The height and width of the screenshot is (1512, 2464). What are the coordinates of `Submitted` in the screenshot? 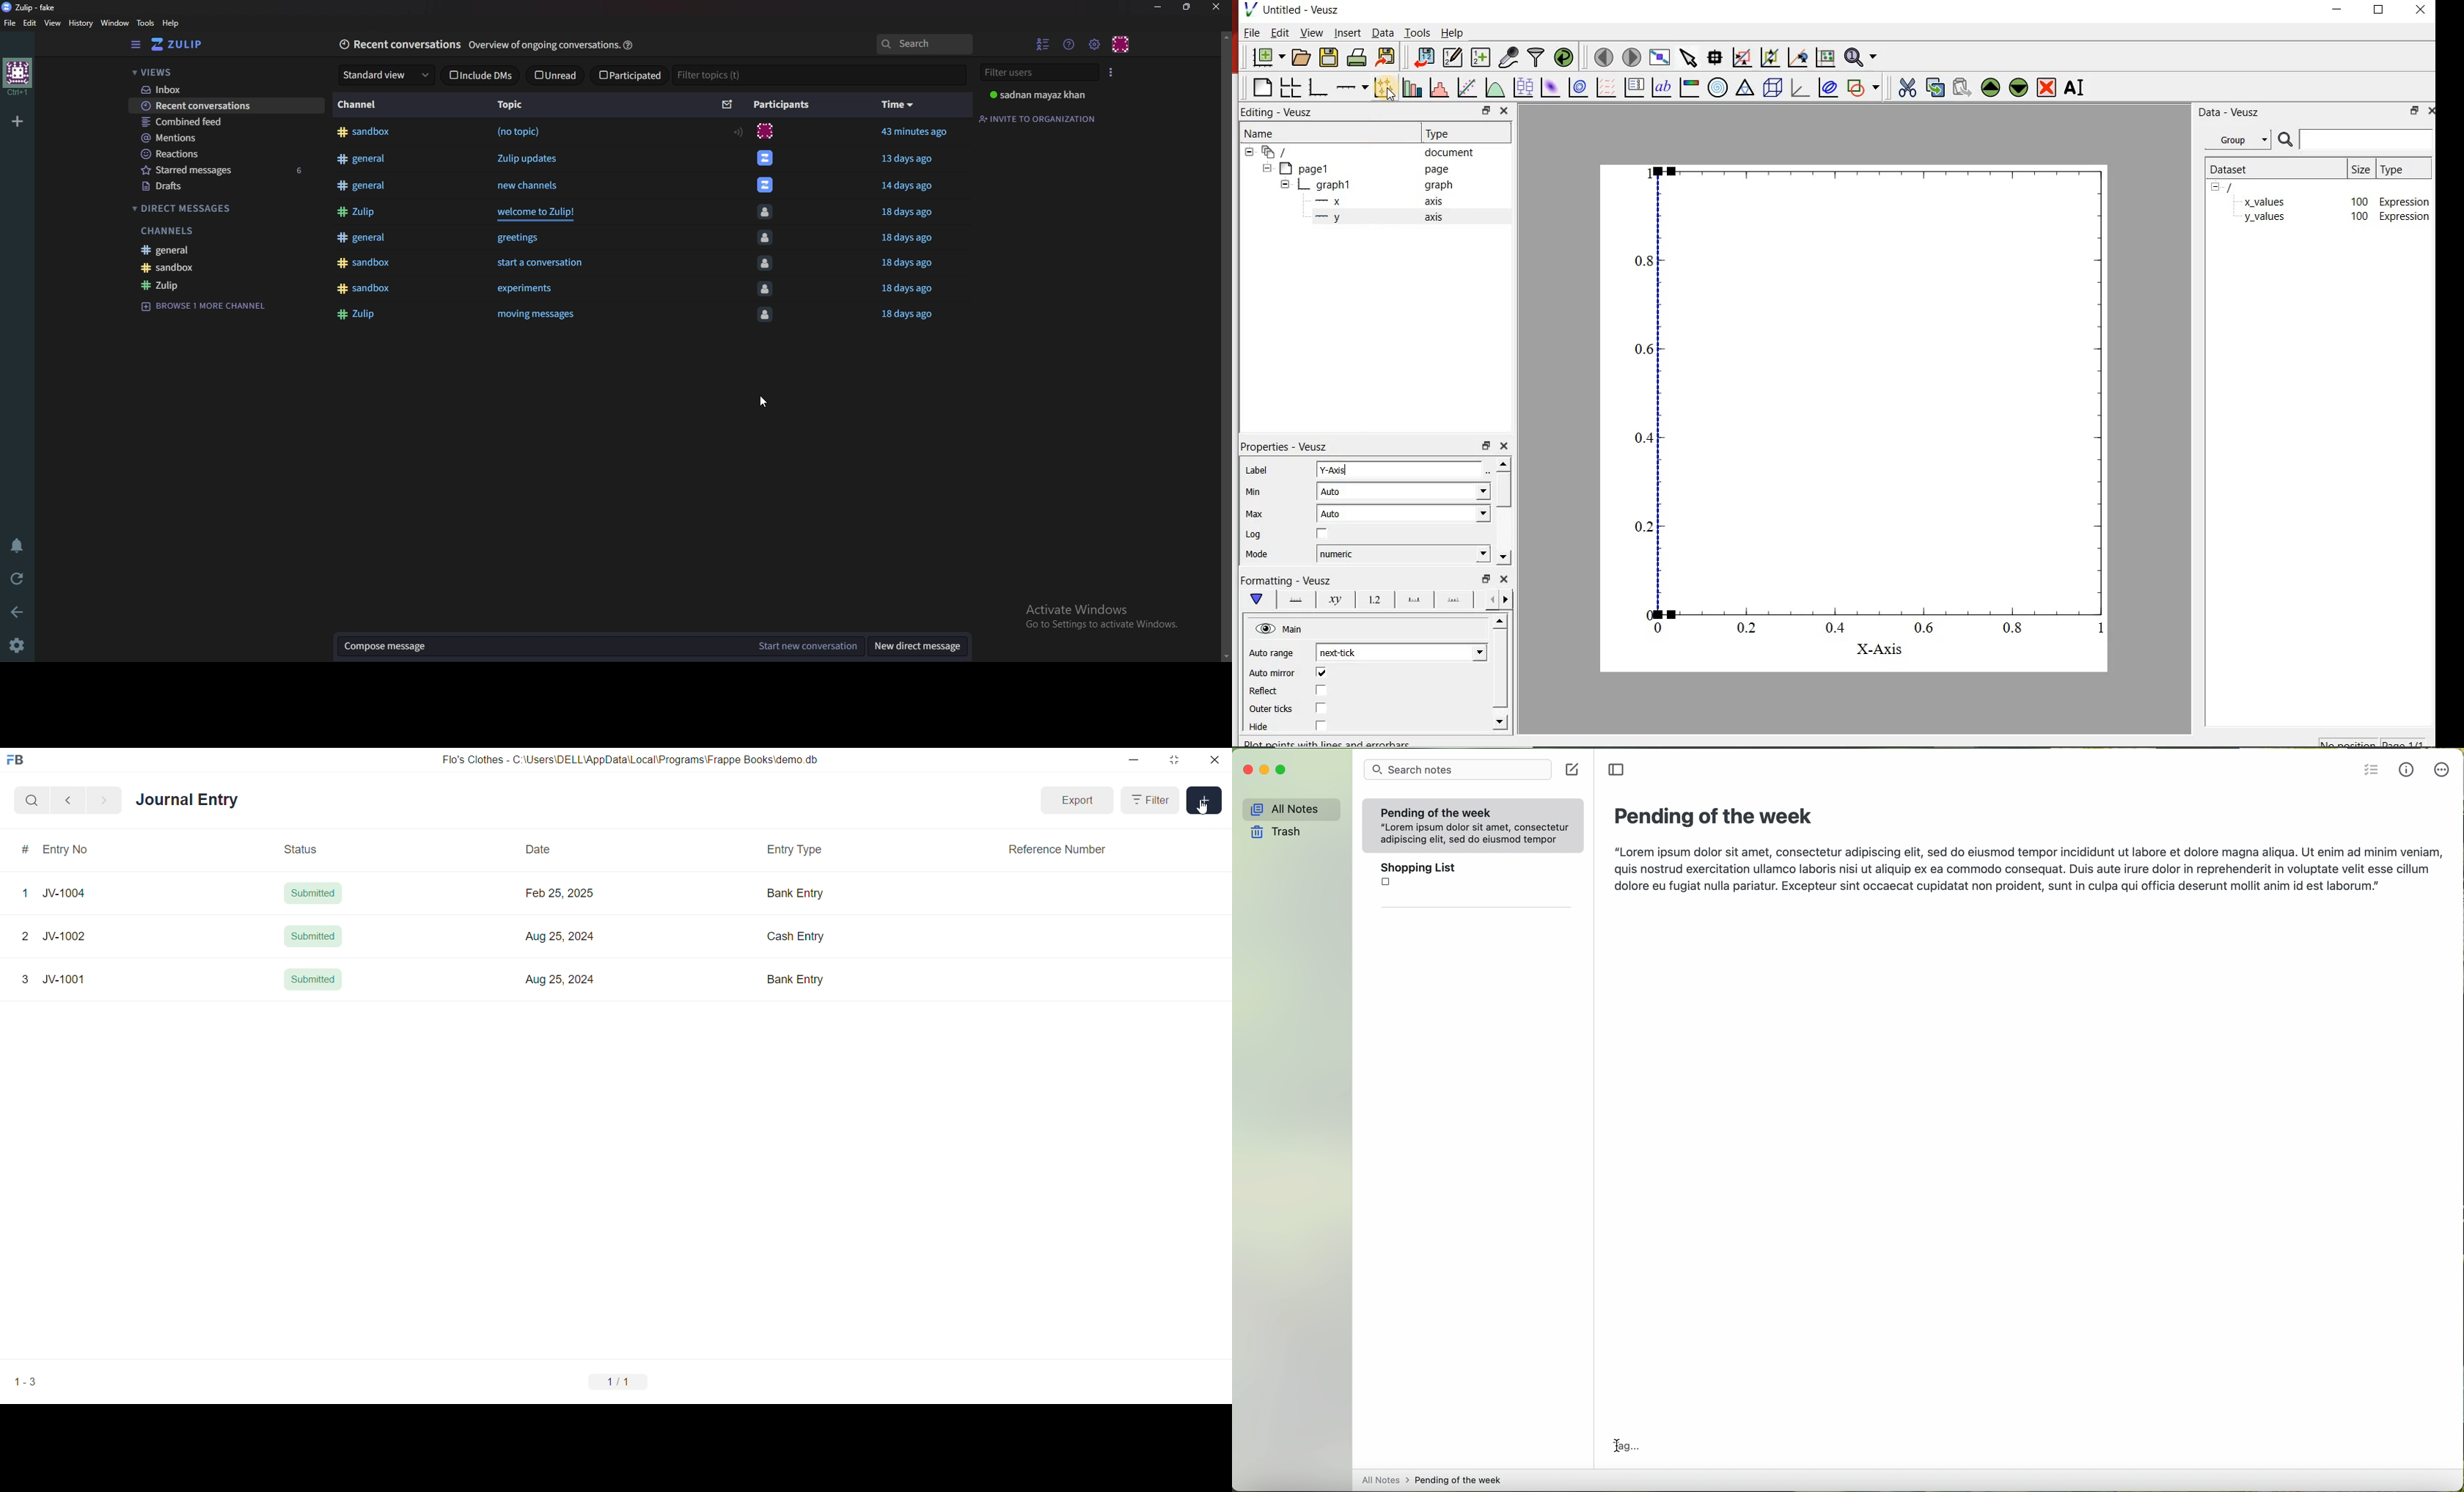 It's located at (312, 978).